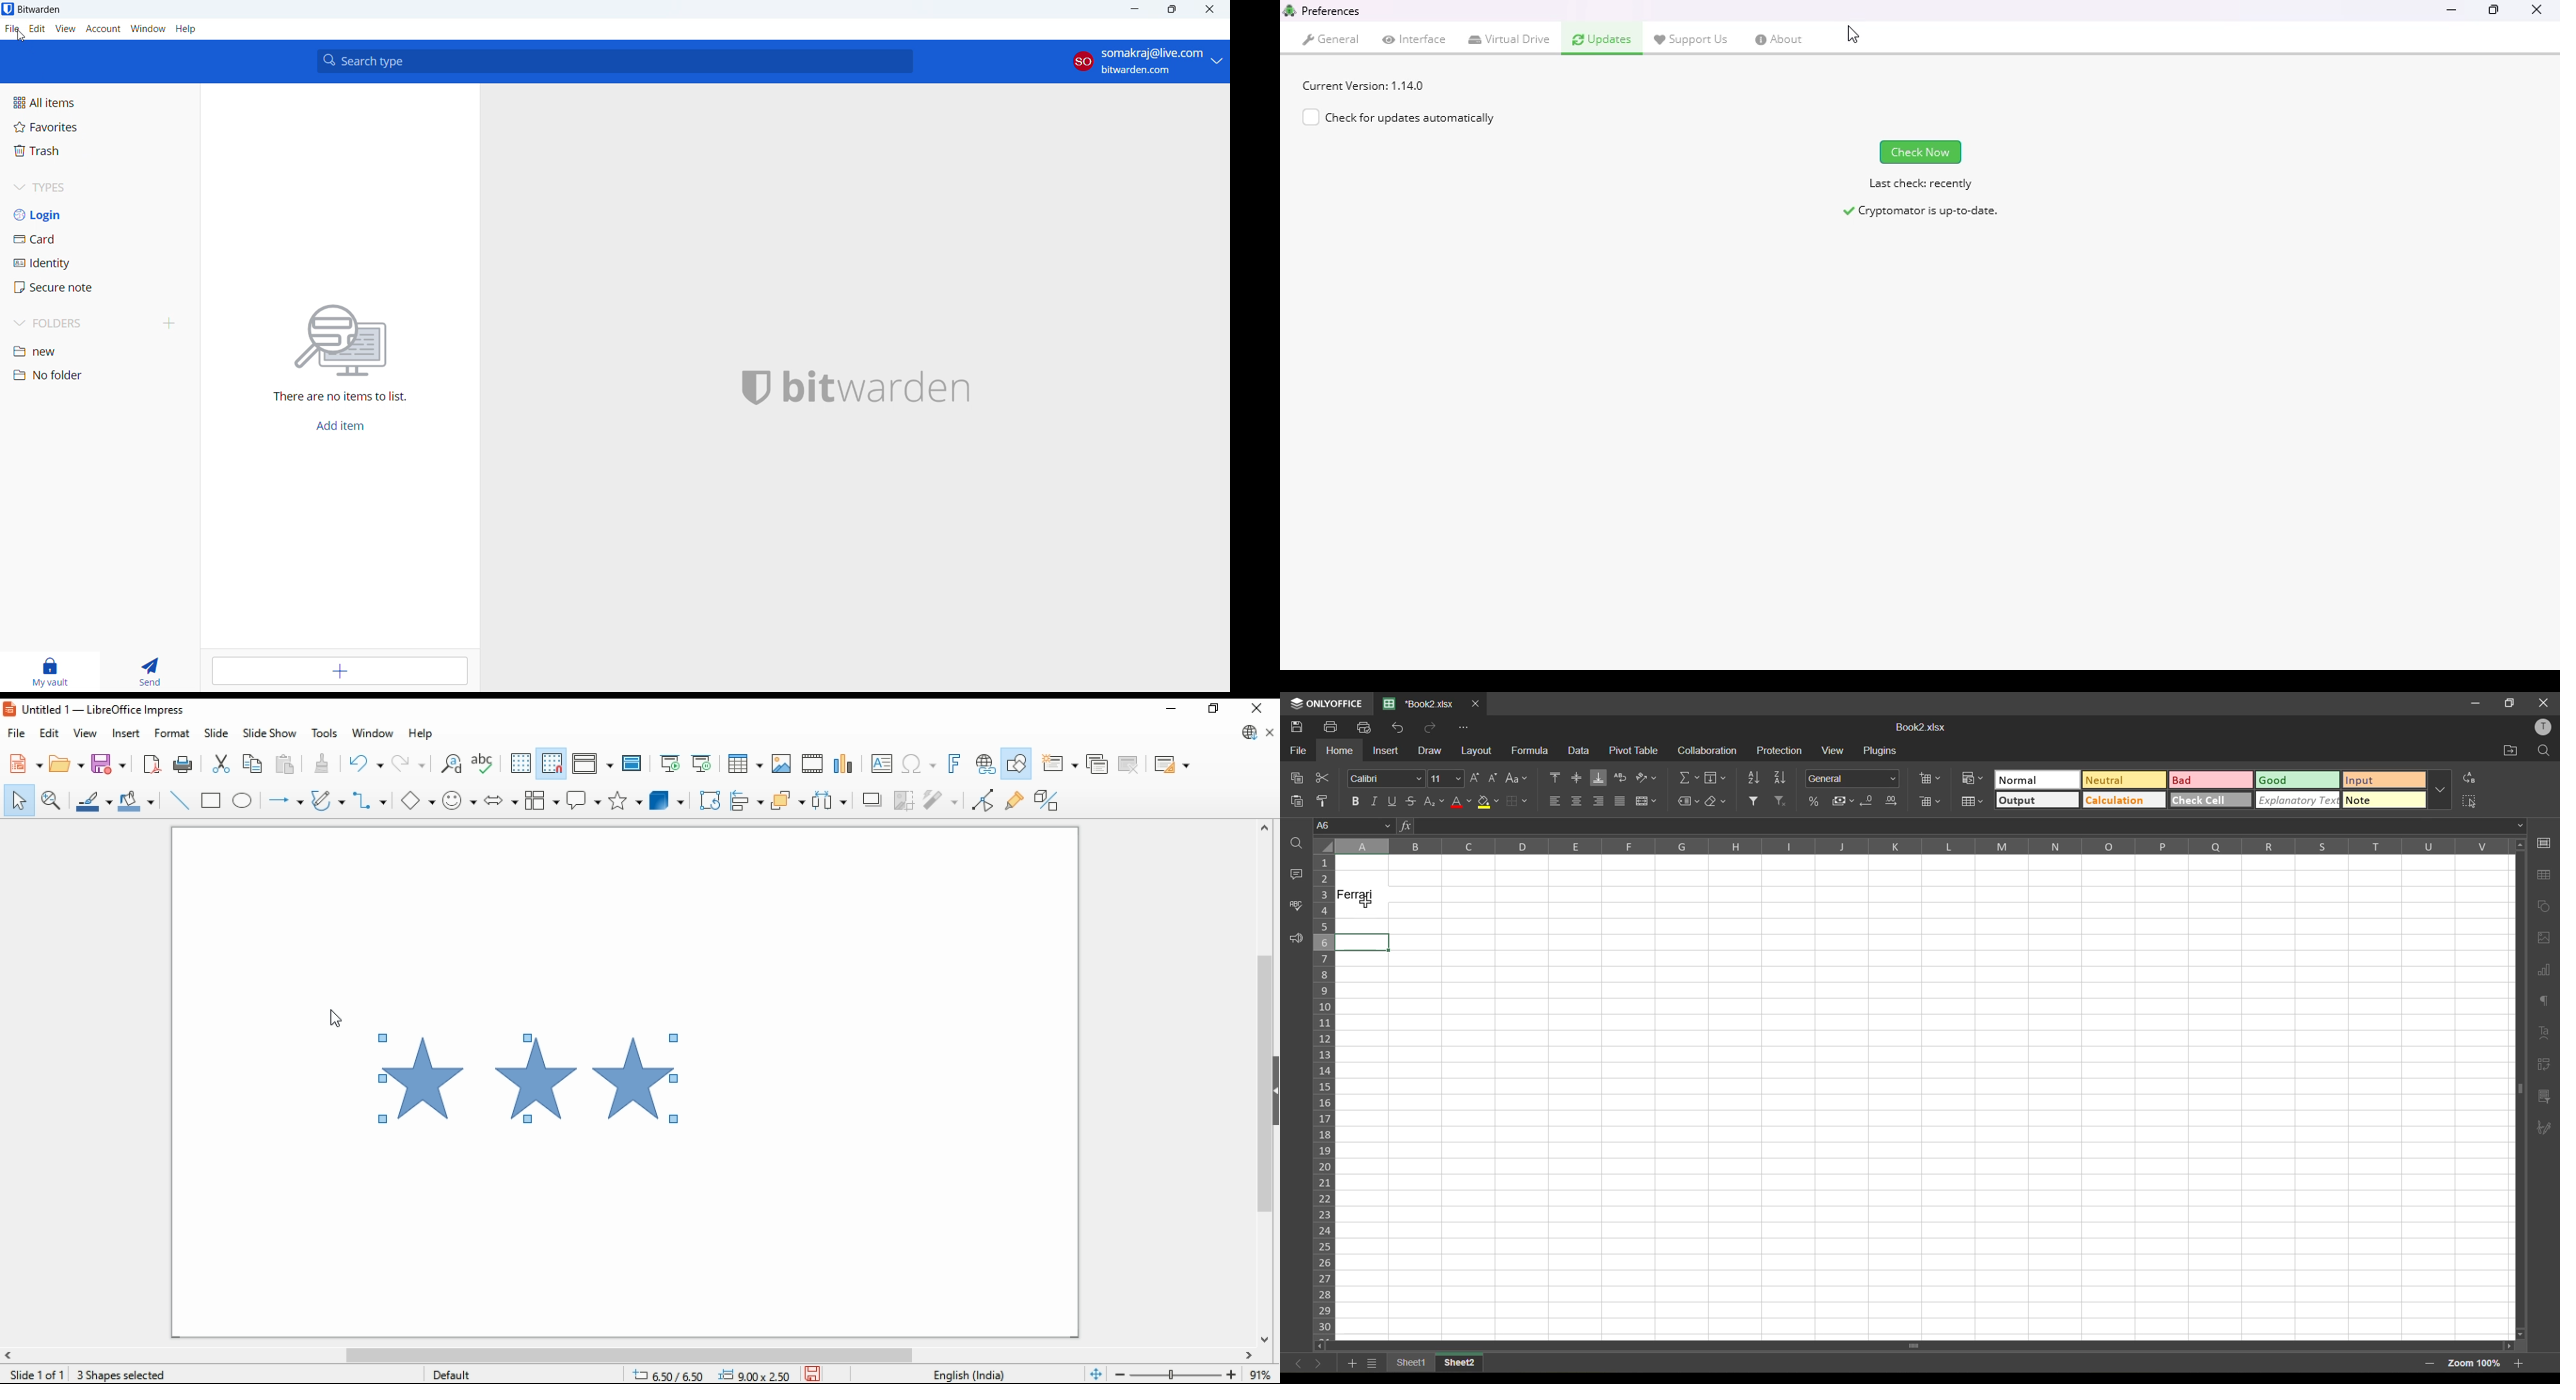 This screenshot has height=1400, width=2576. I want to click on connectors, so click(369, 797).